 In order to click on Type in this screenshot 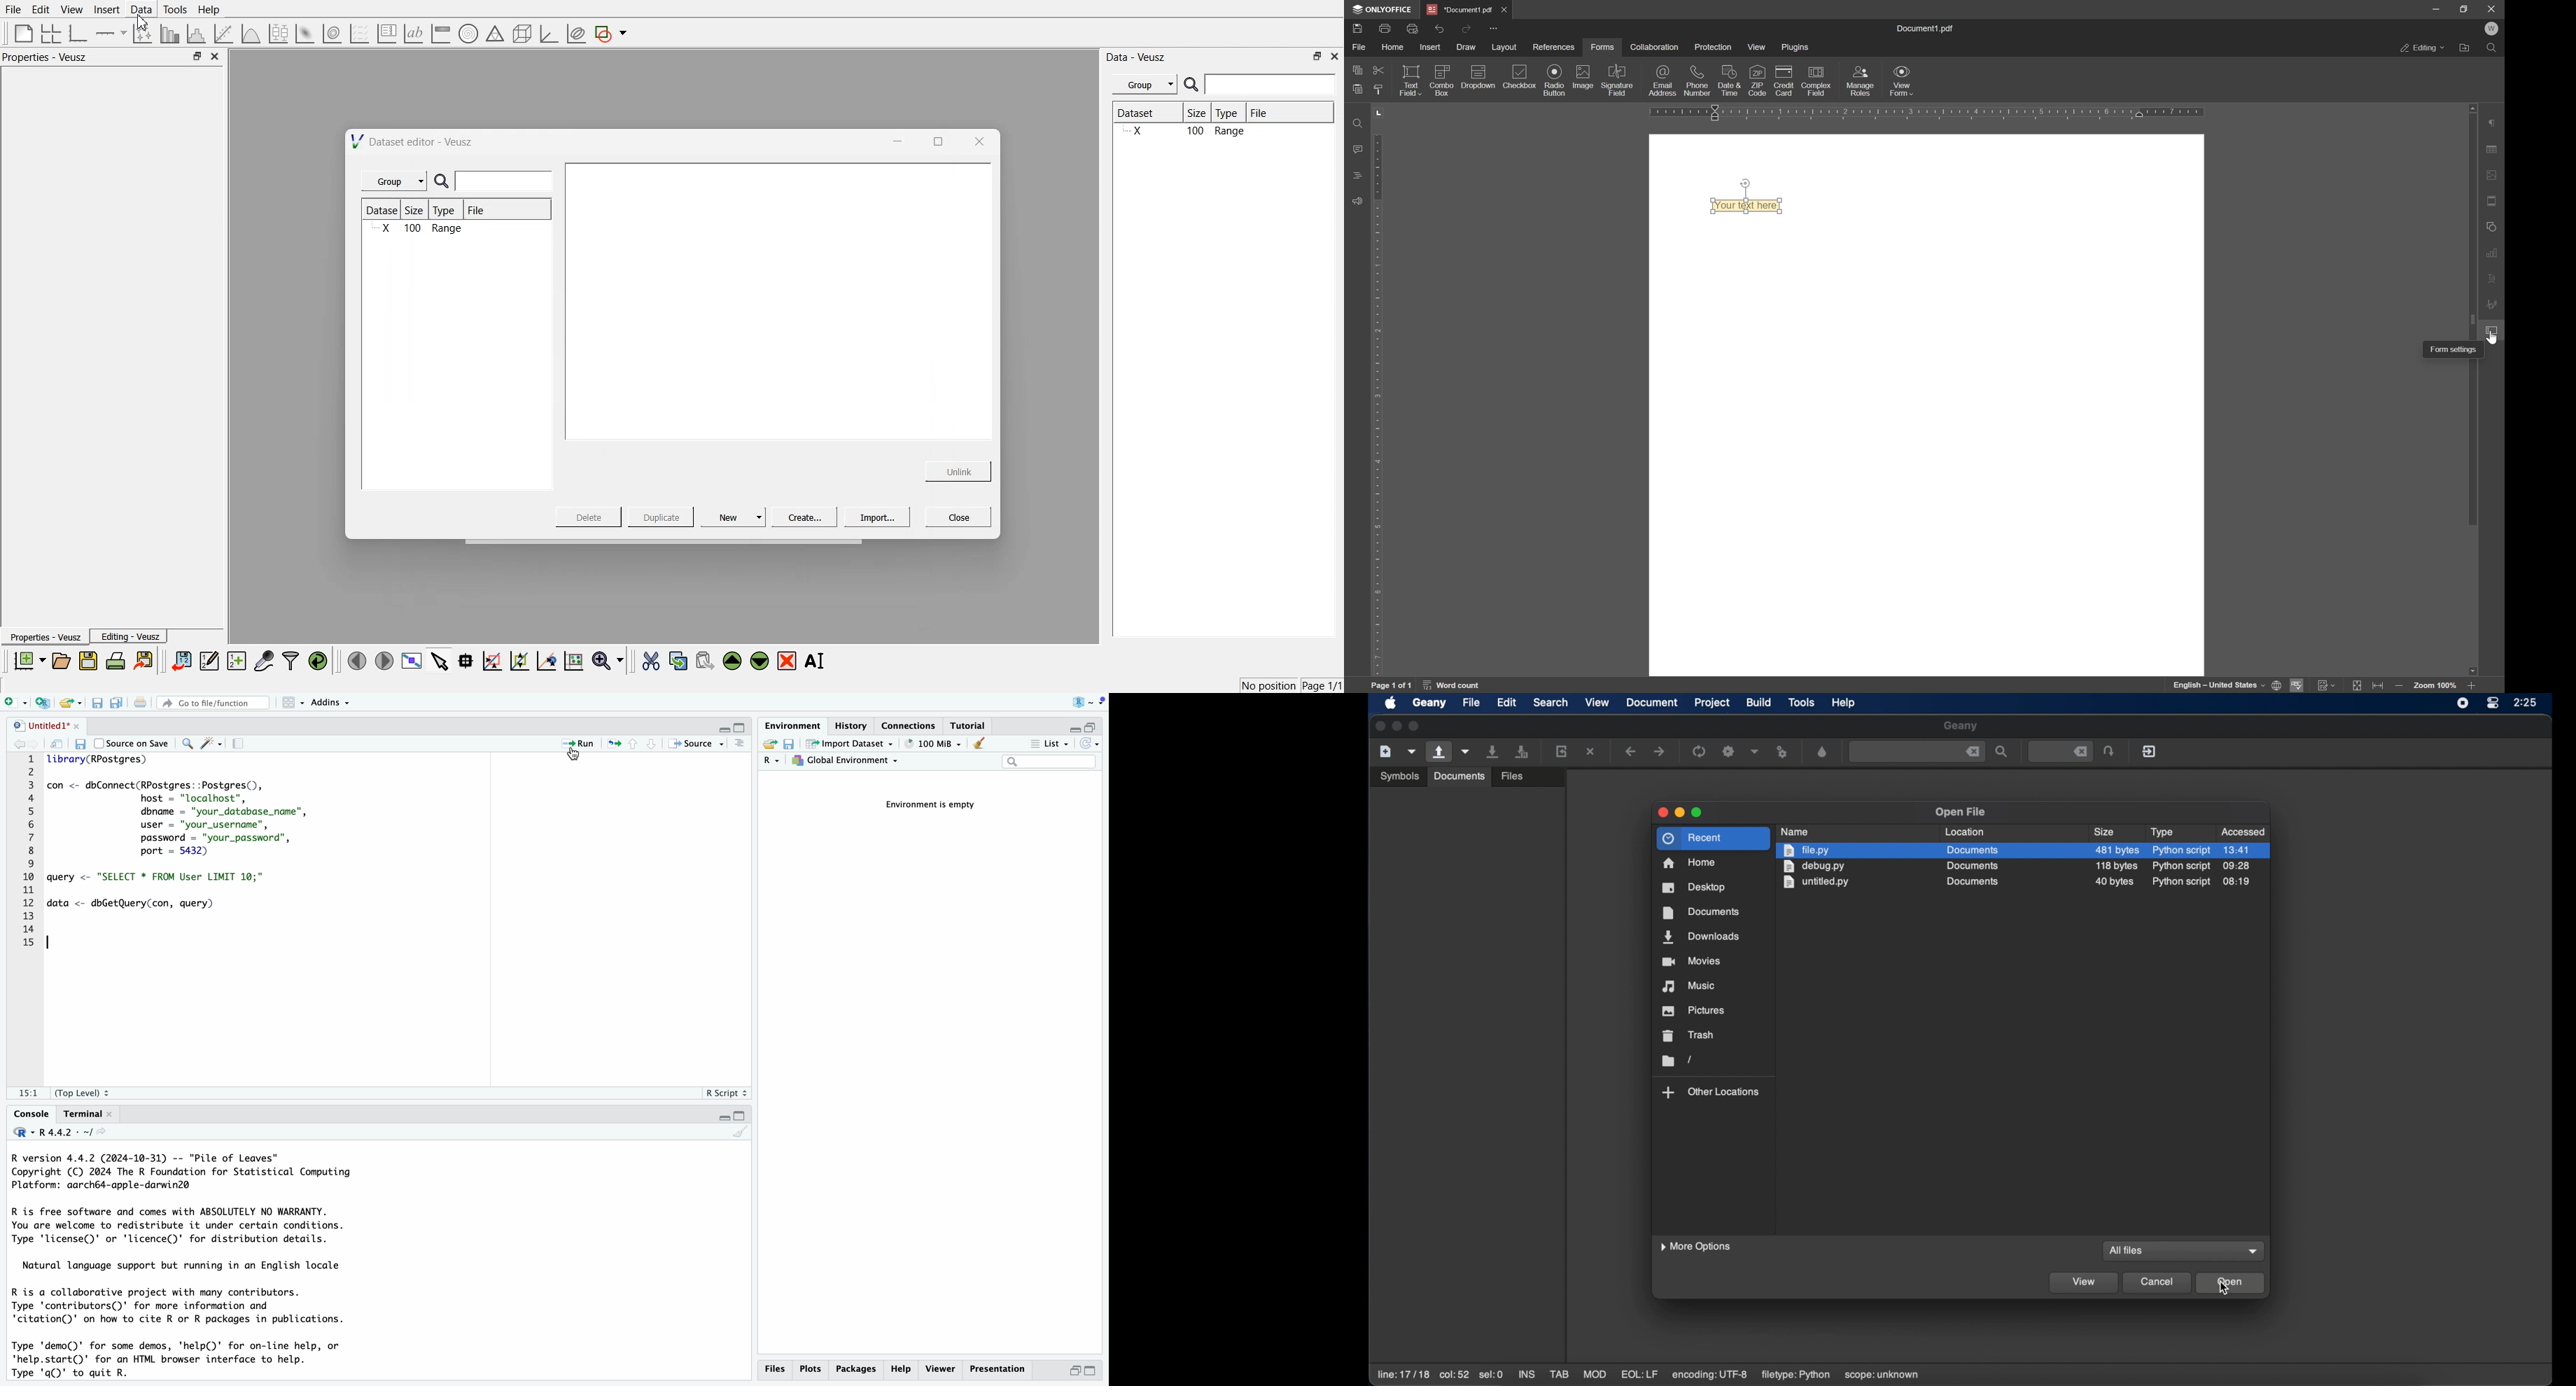, I will do `click(448, 210)`.